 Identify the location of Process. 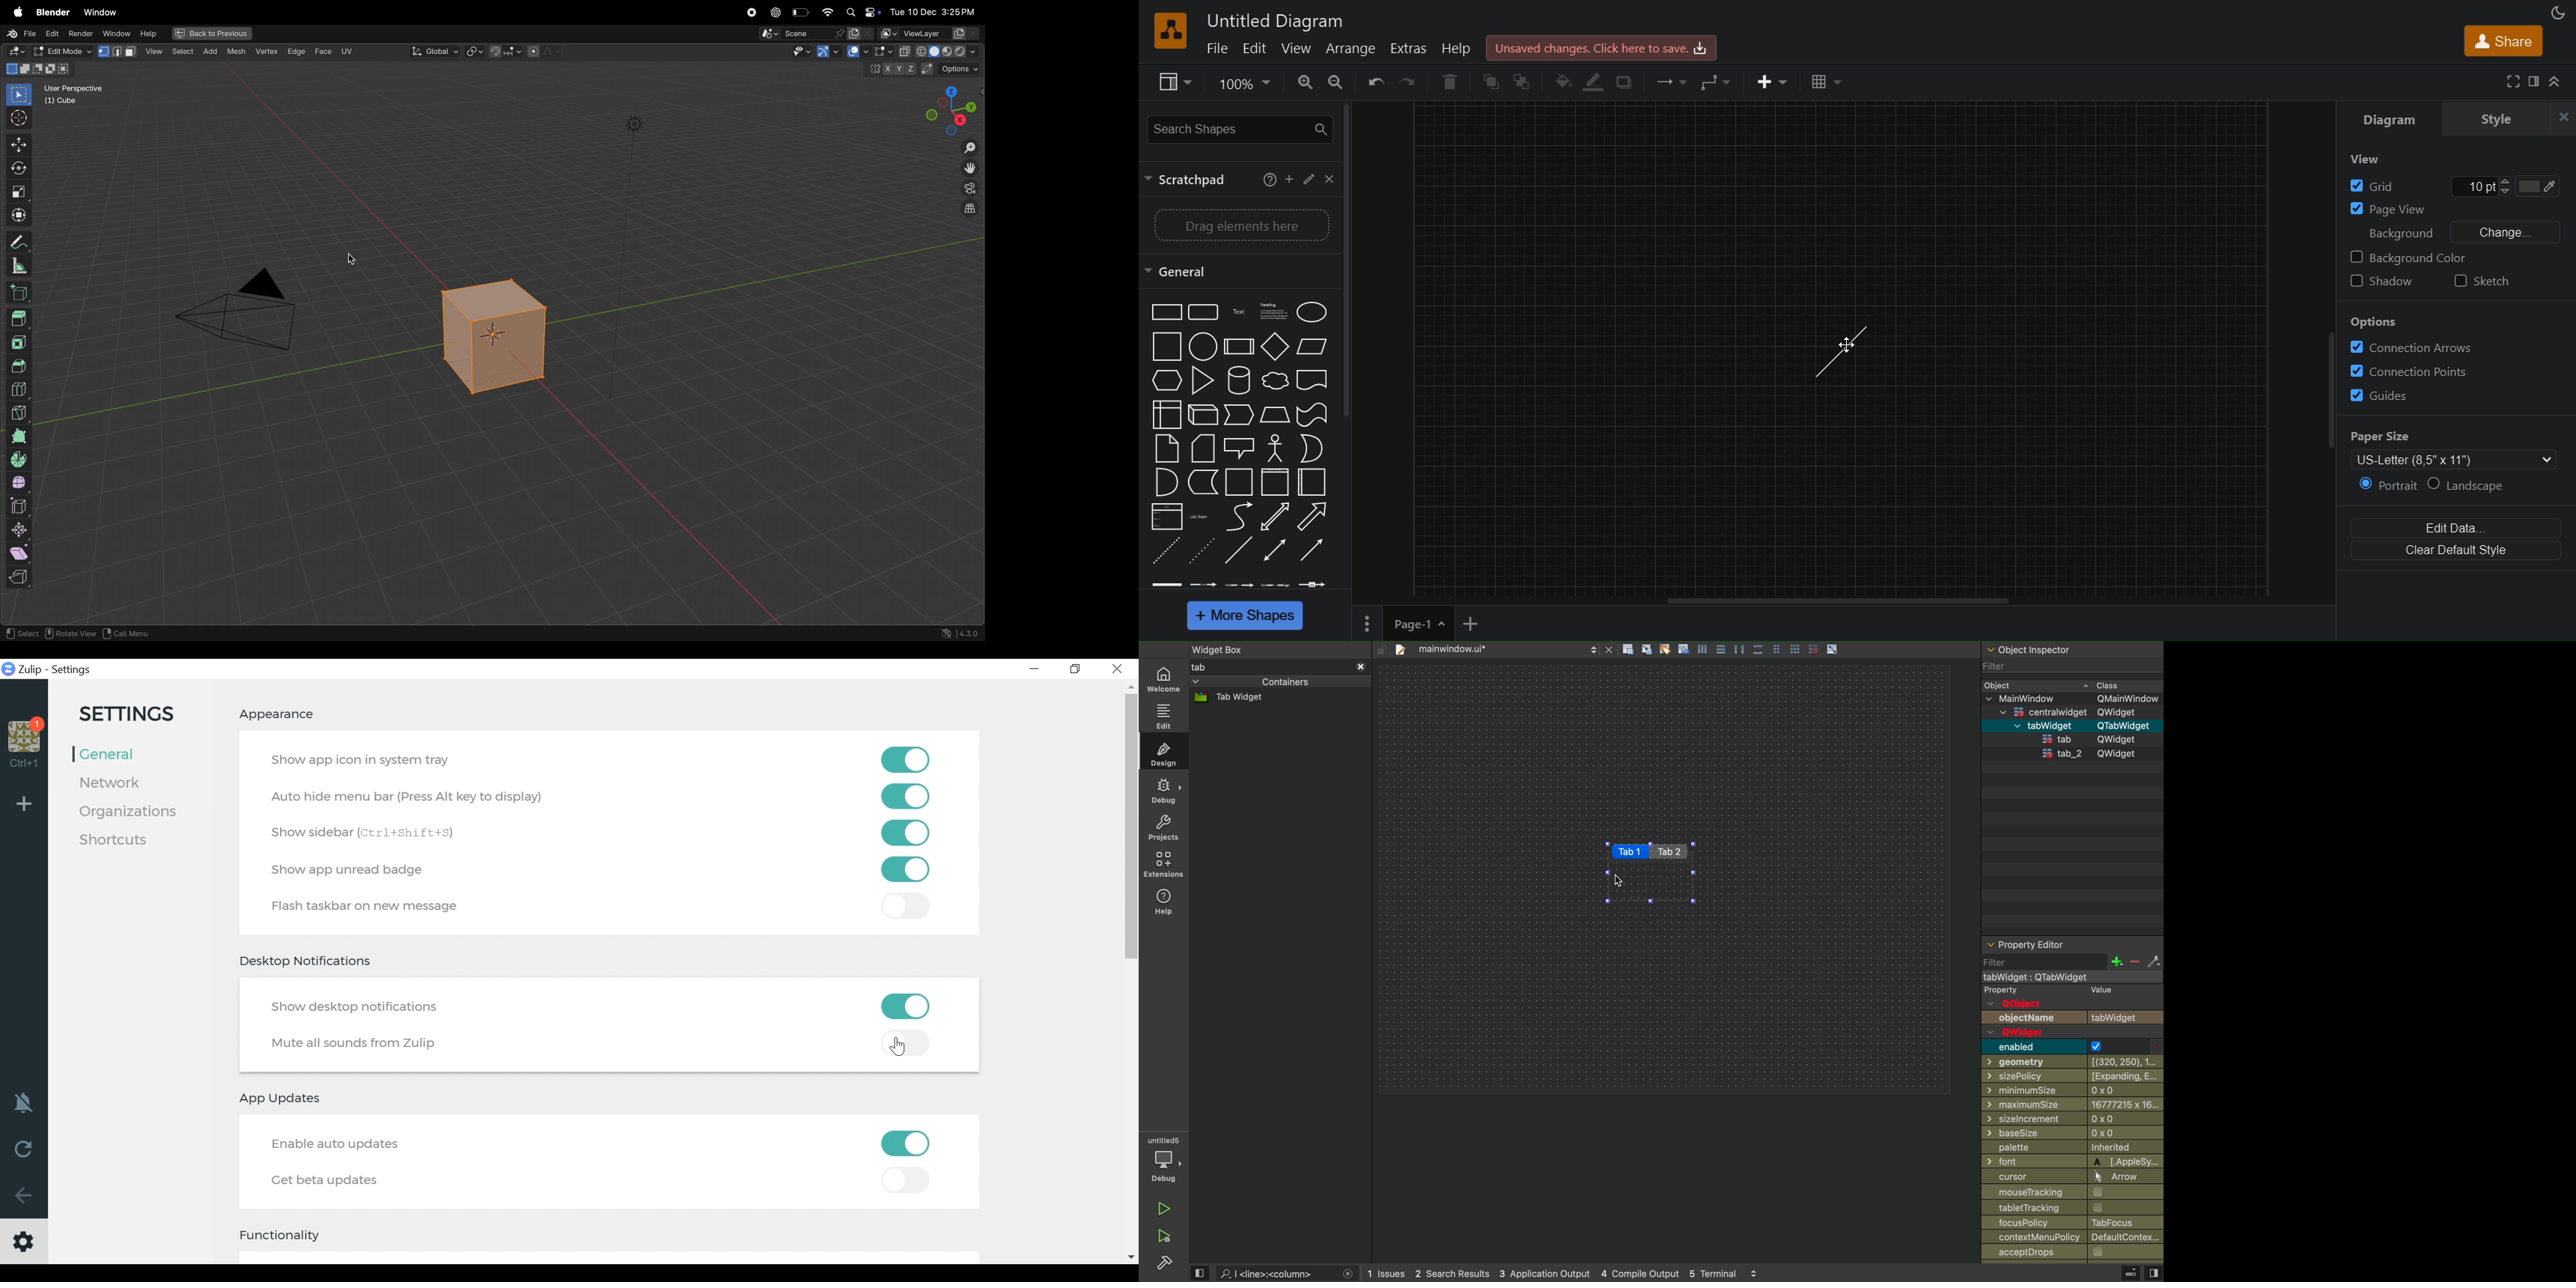
(1237, 346).